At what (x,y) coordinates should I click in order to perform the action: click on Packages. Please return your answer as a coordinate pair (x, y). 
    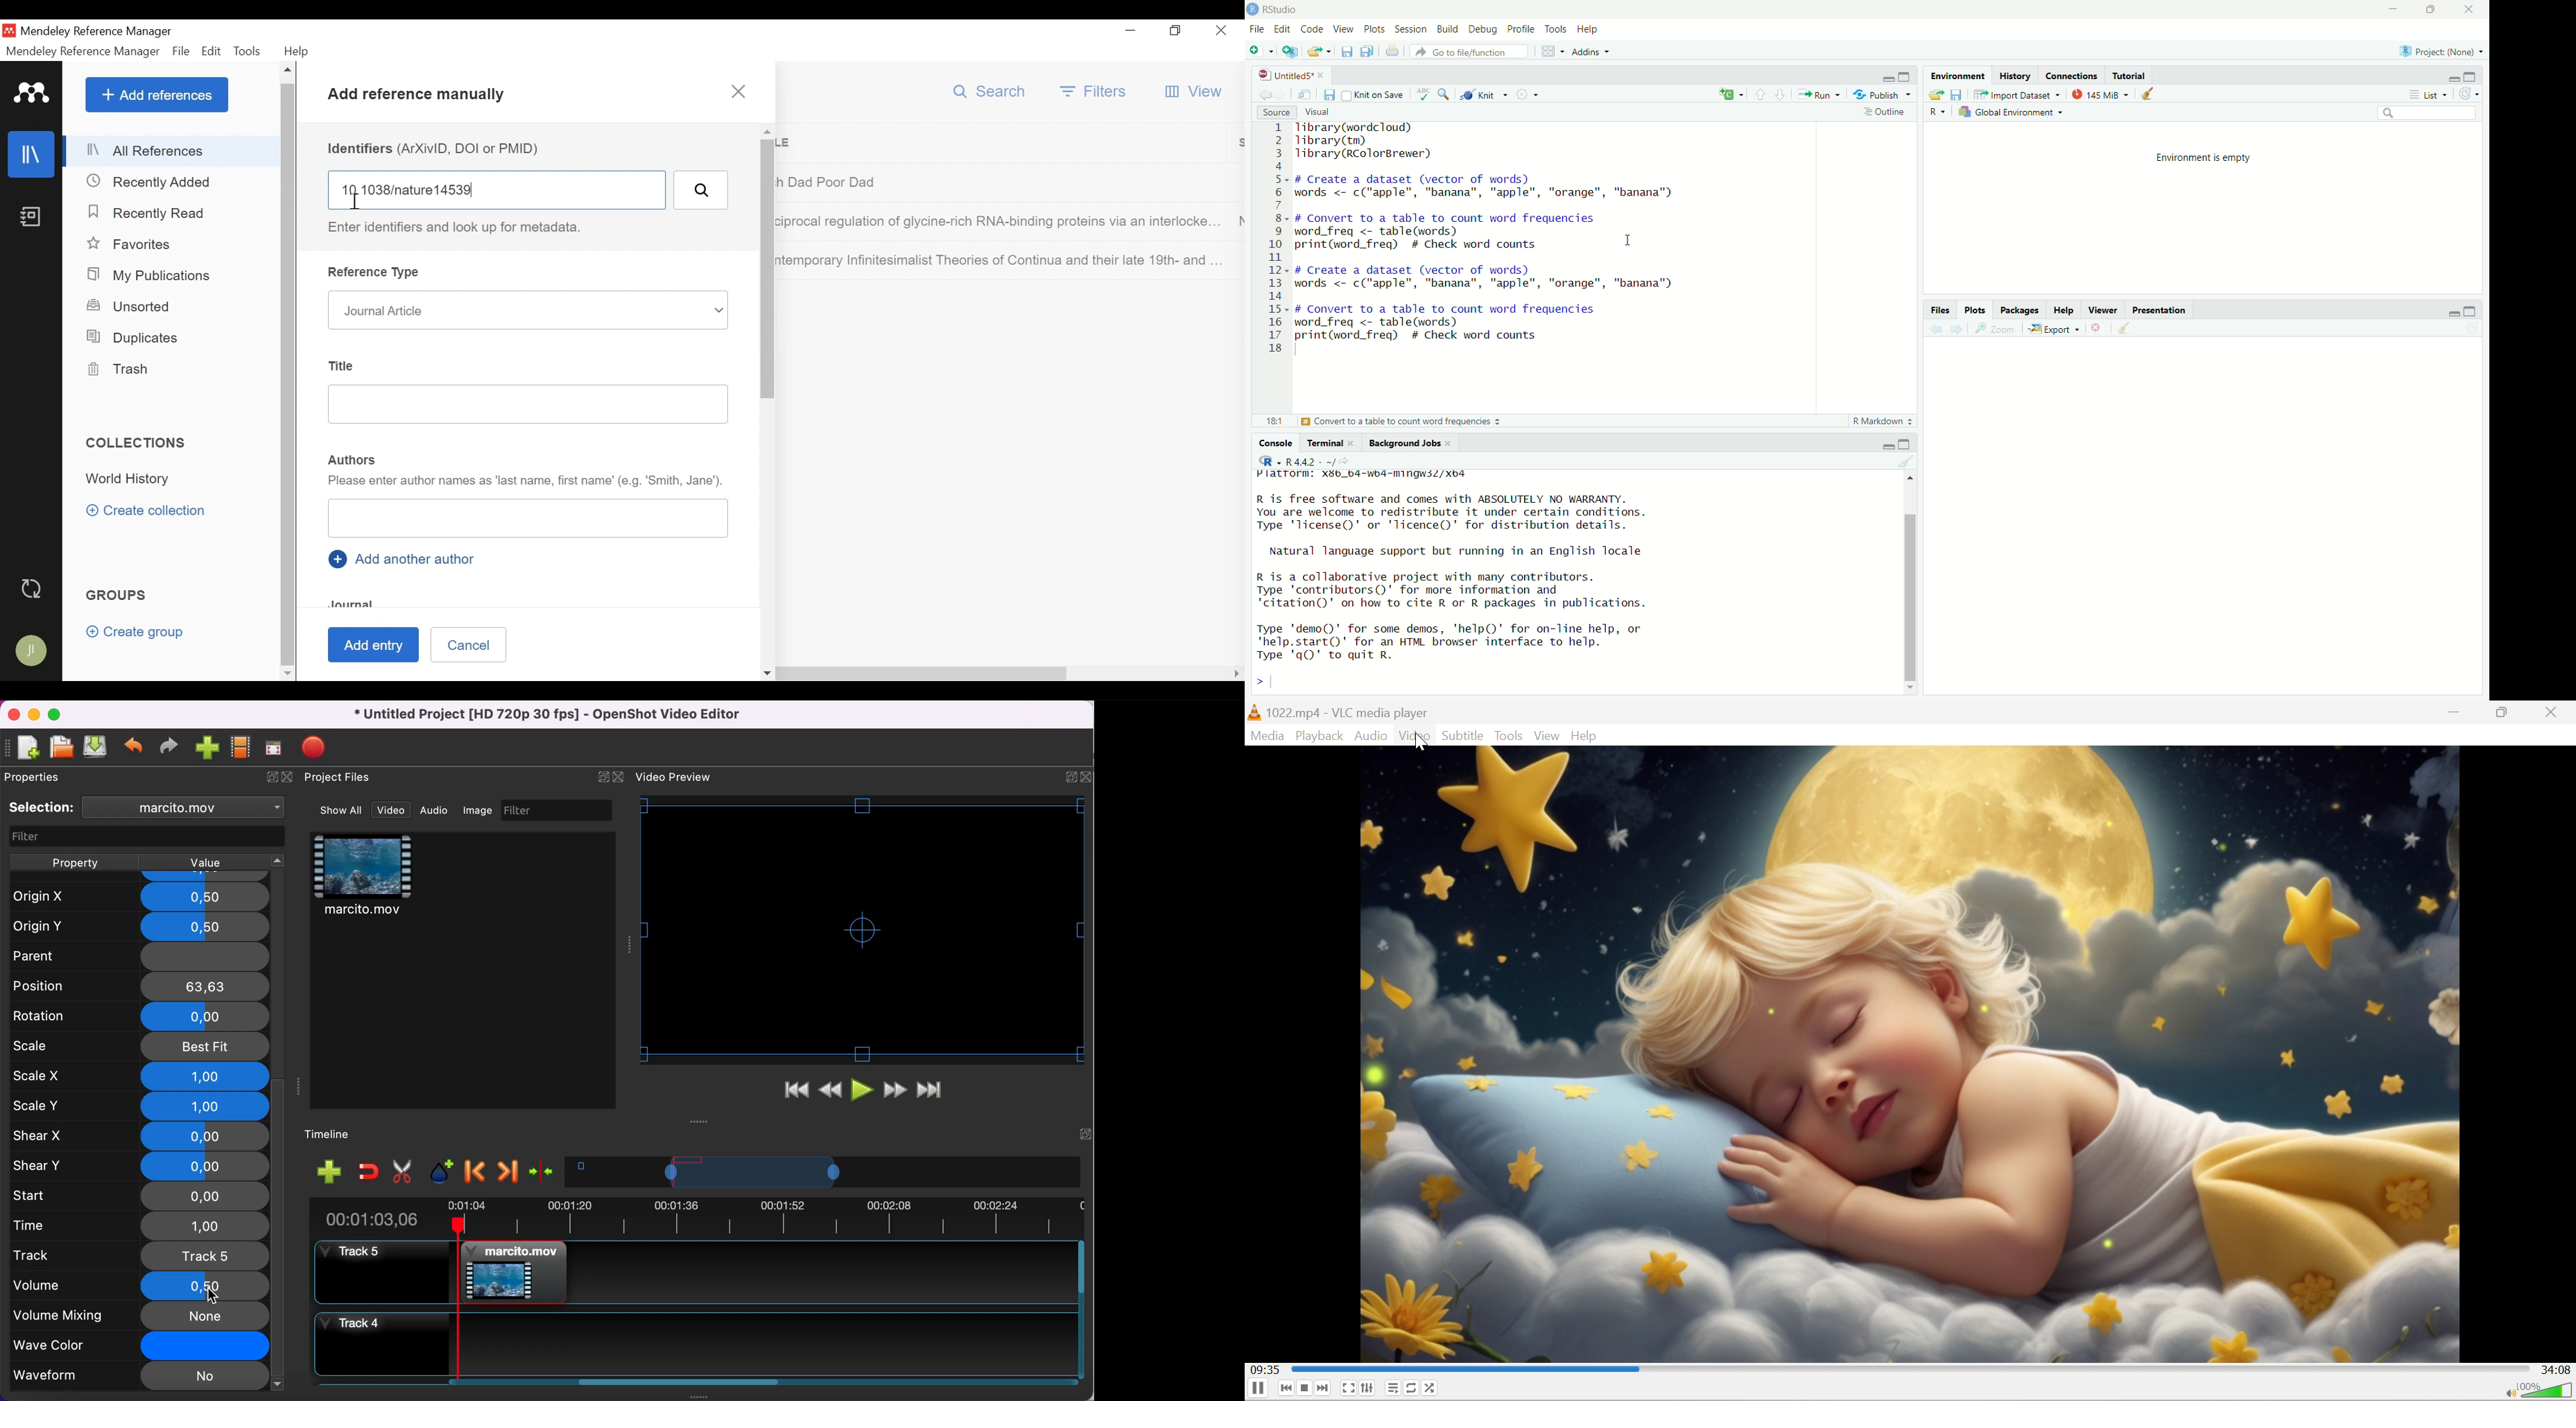
    Looking at the image, I should click on (2020, 308).